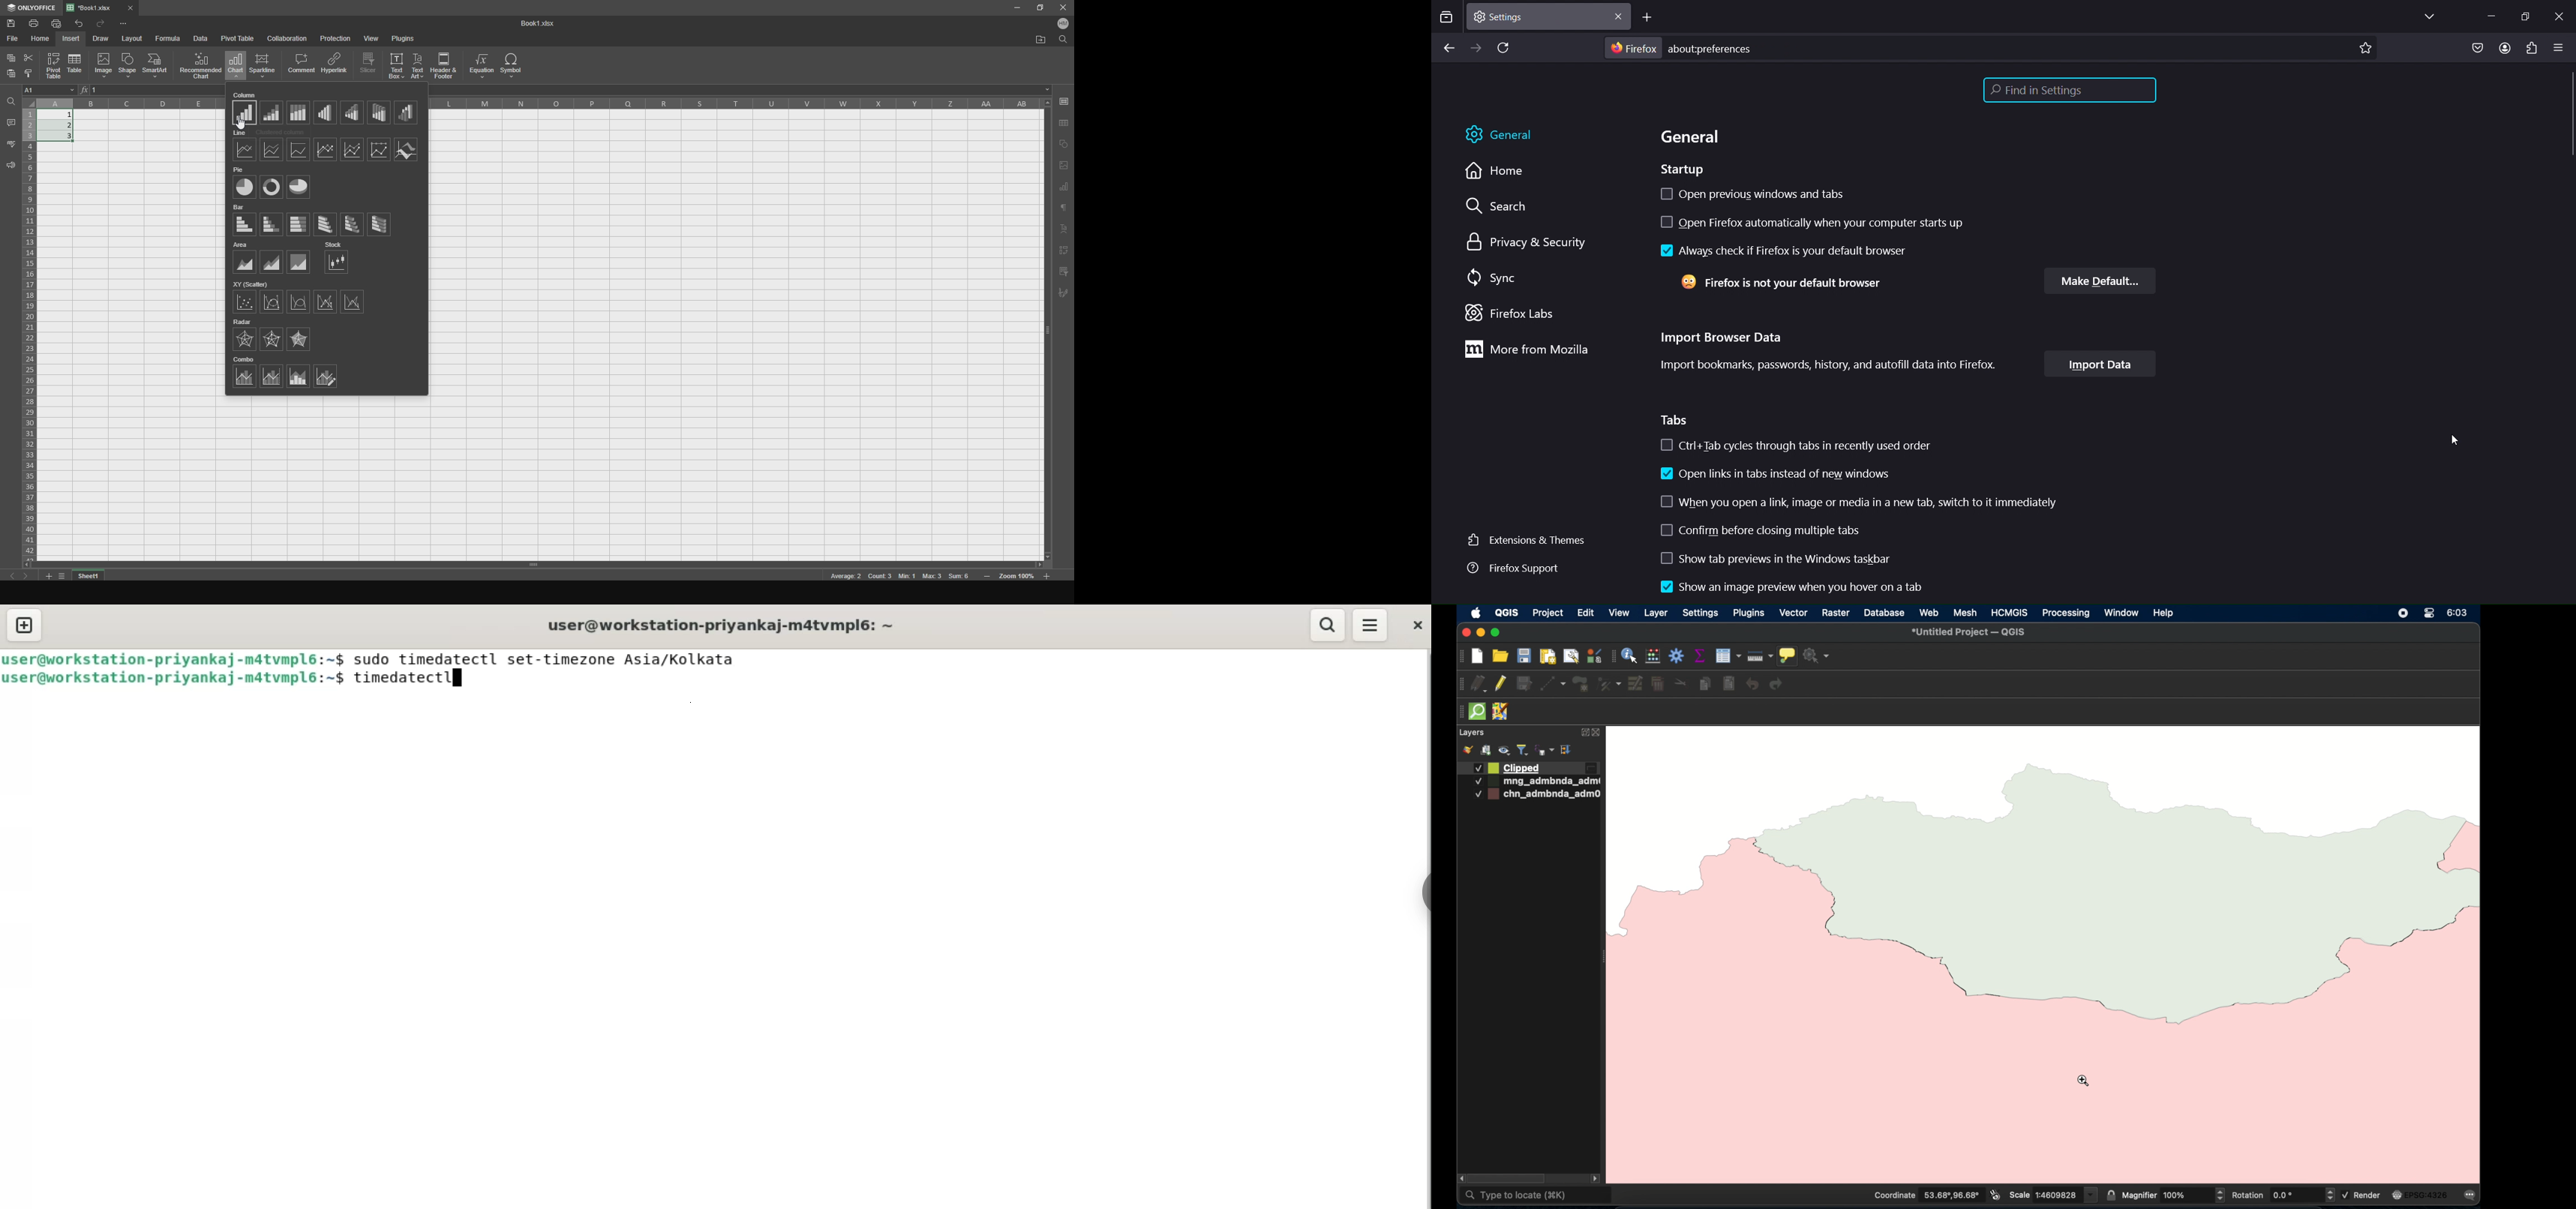 This screenshot has width=2576, height=1232. What do you see at coordinates (1062, 8) in the screenshot?
I see `close` at bounding box center [1062, 8].